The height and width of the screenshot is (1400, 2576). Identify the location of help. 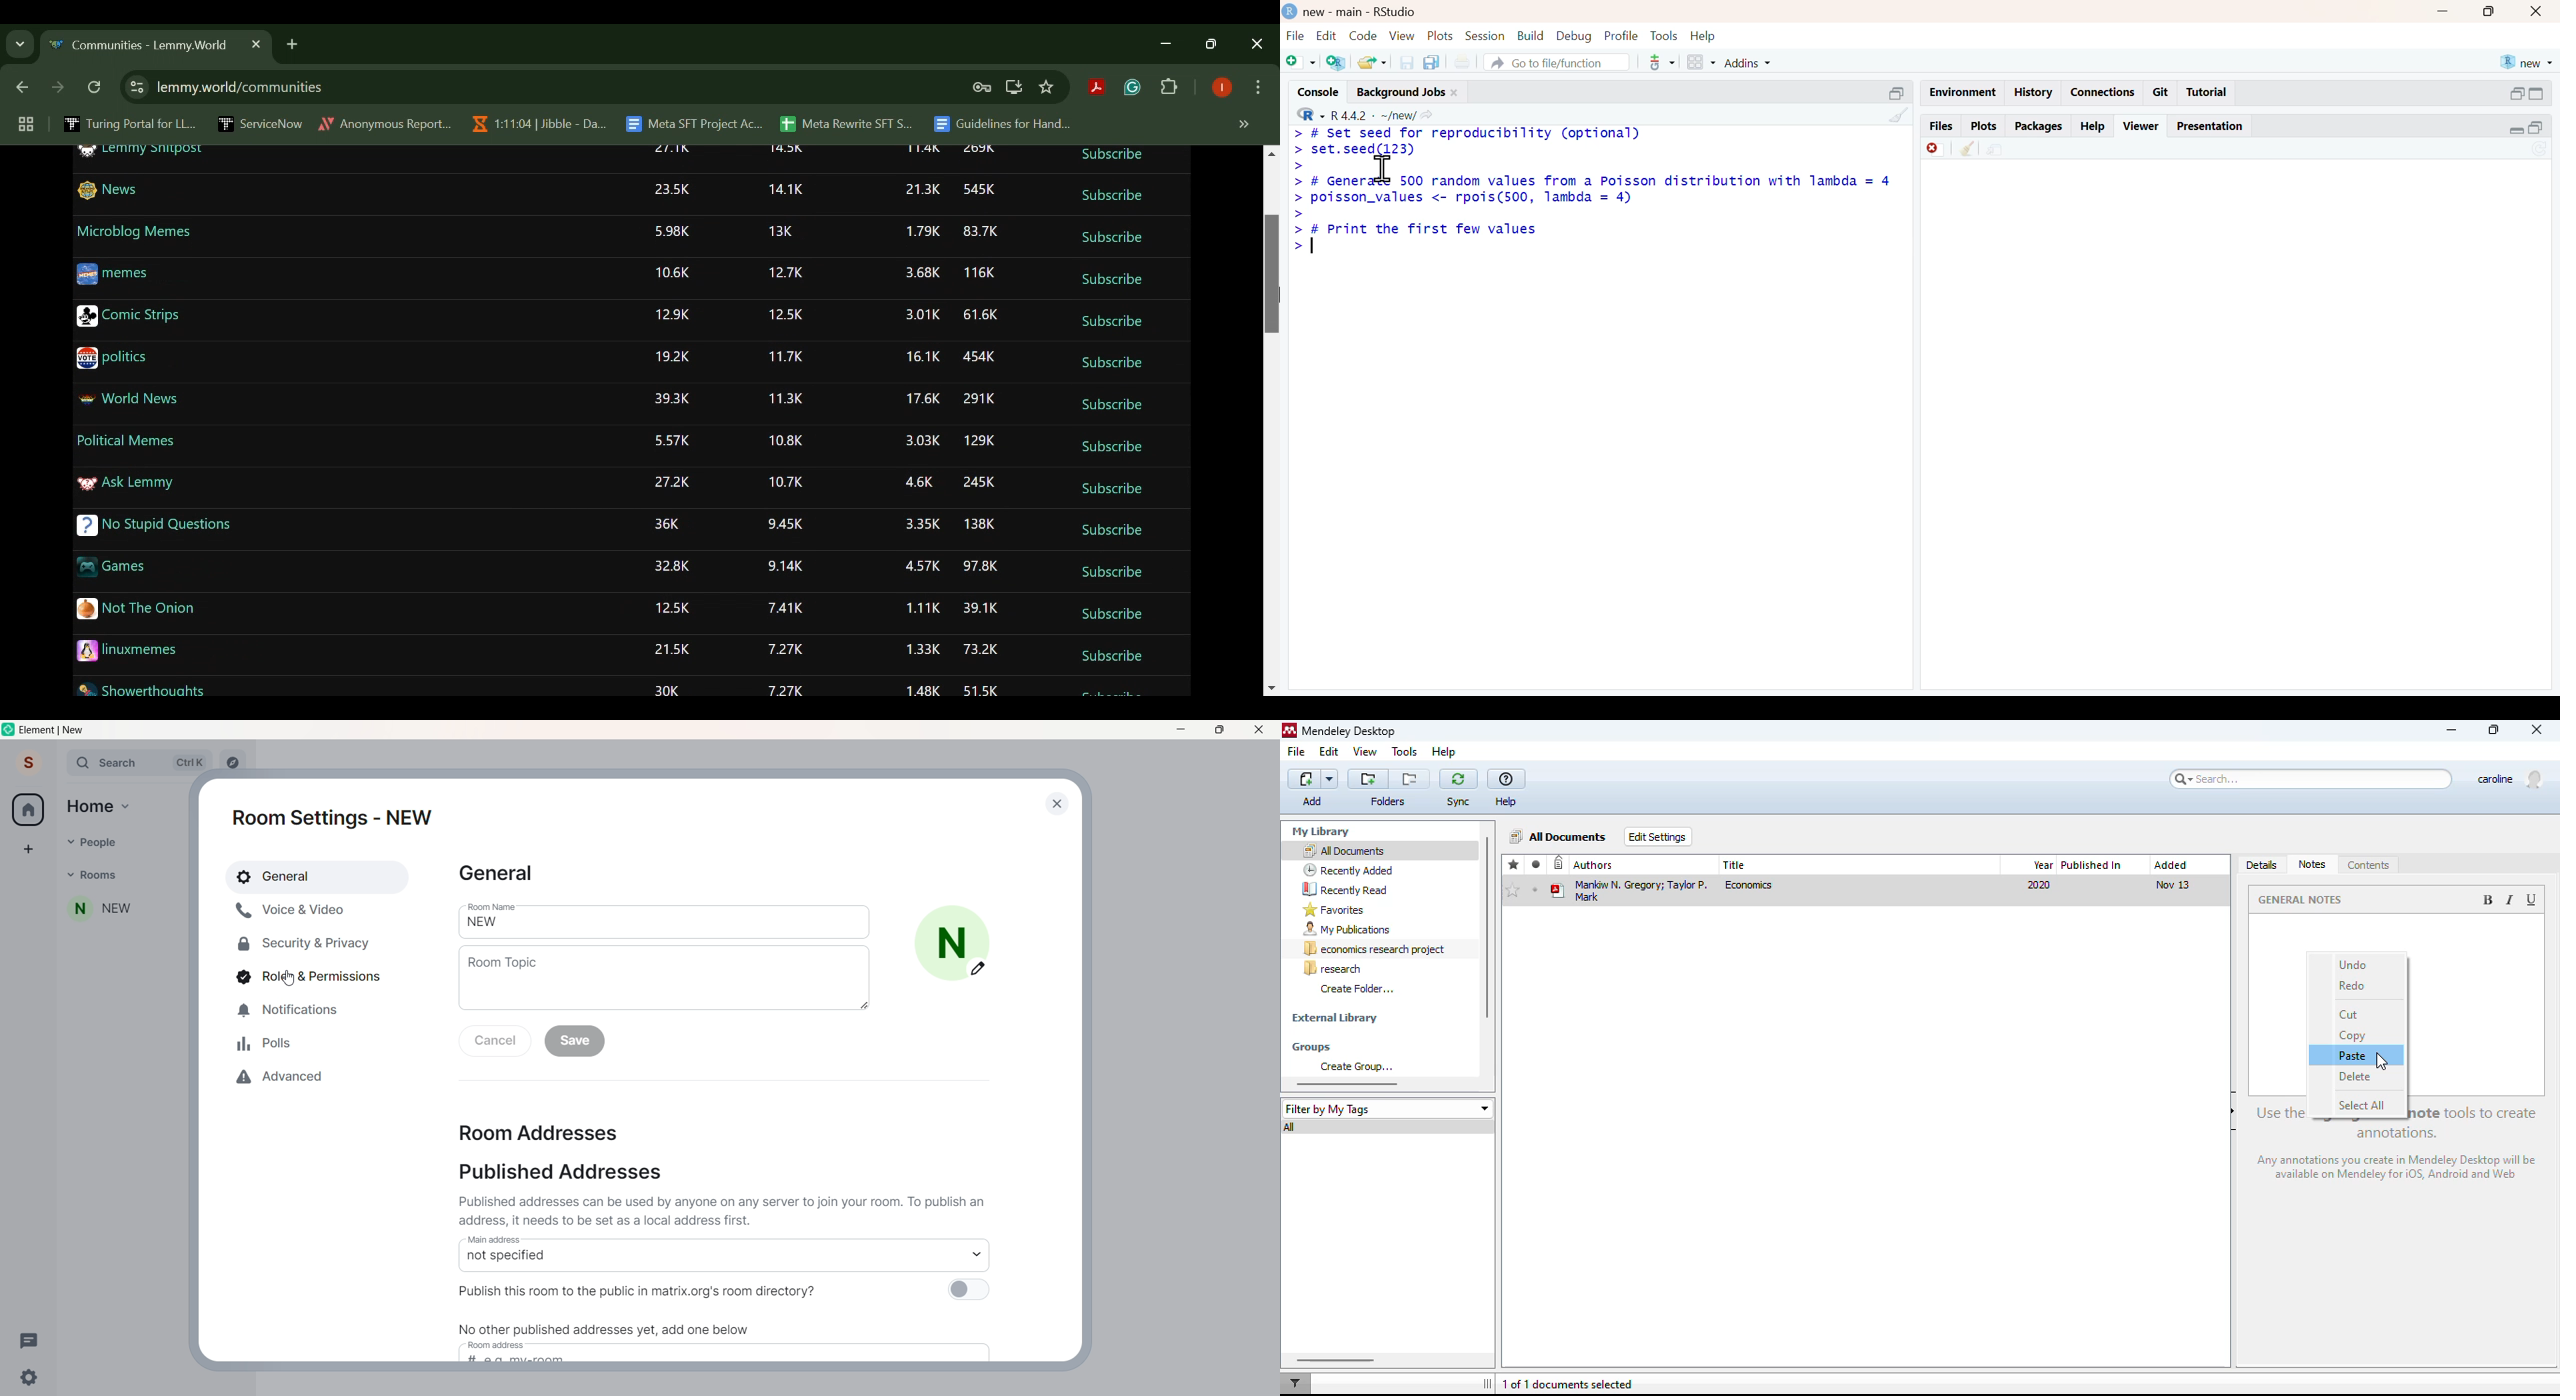
(1703, 36).